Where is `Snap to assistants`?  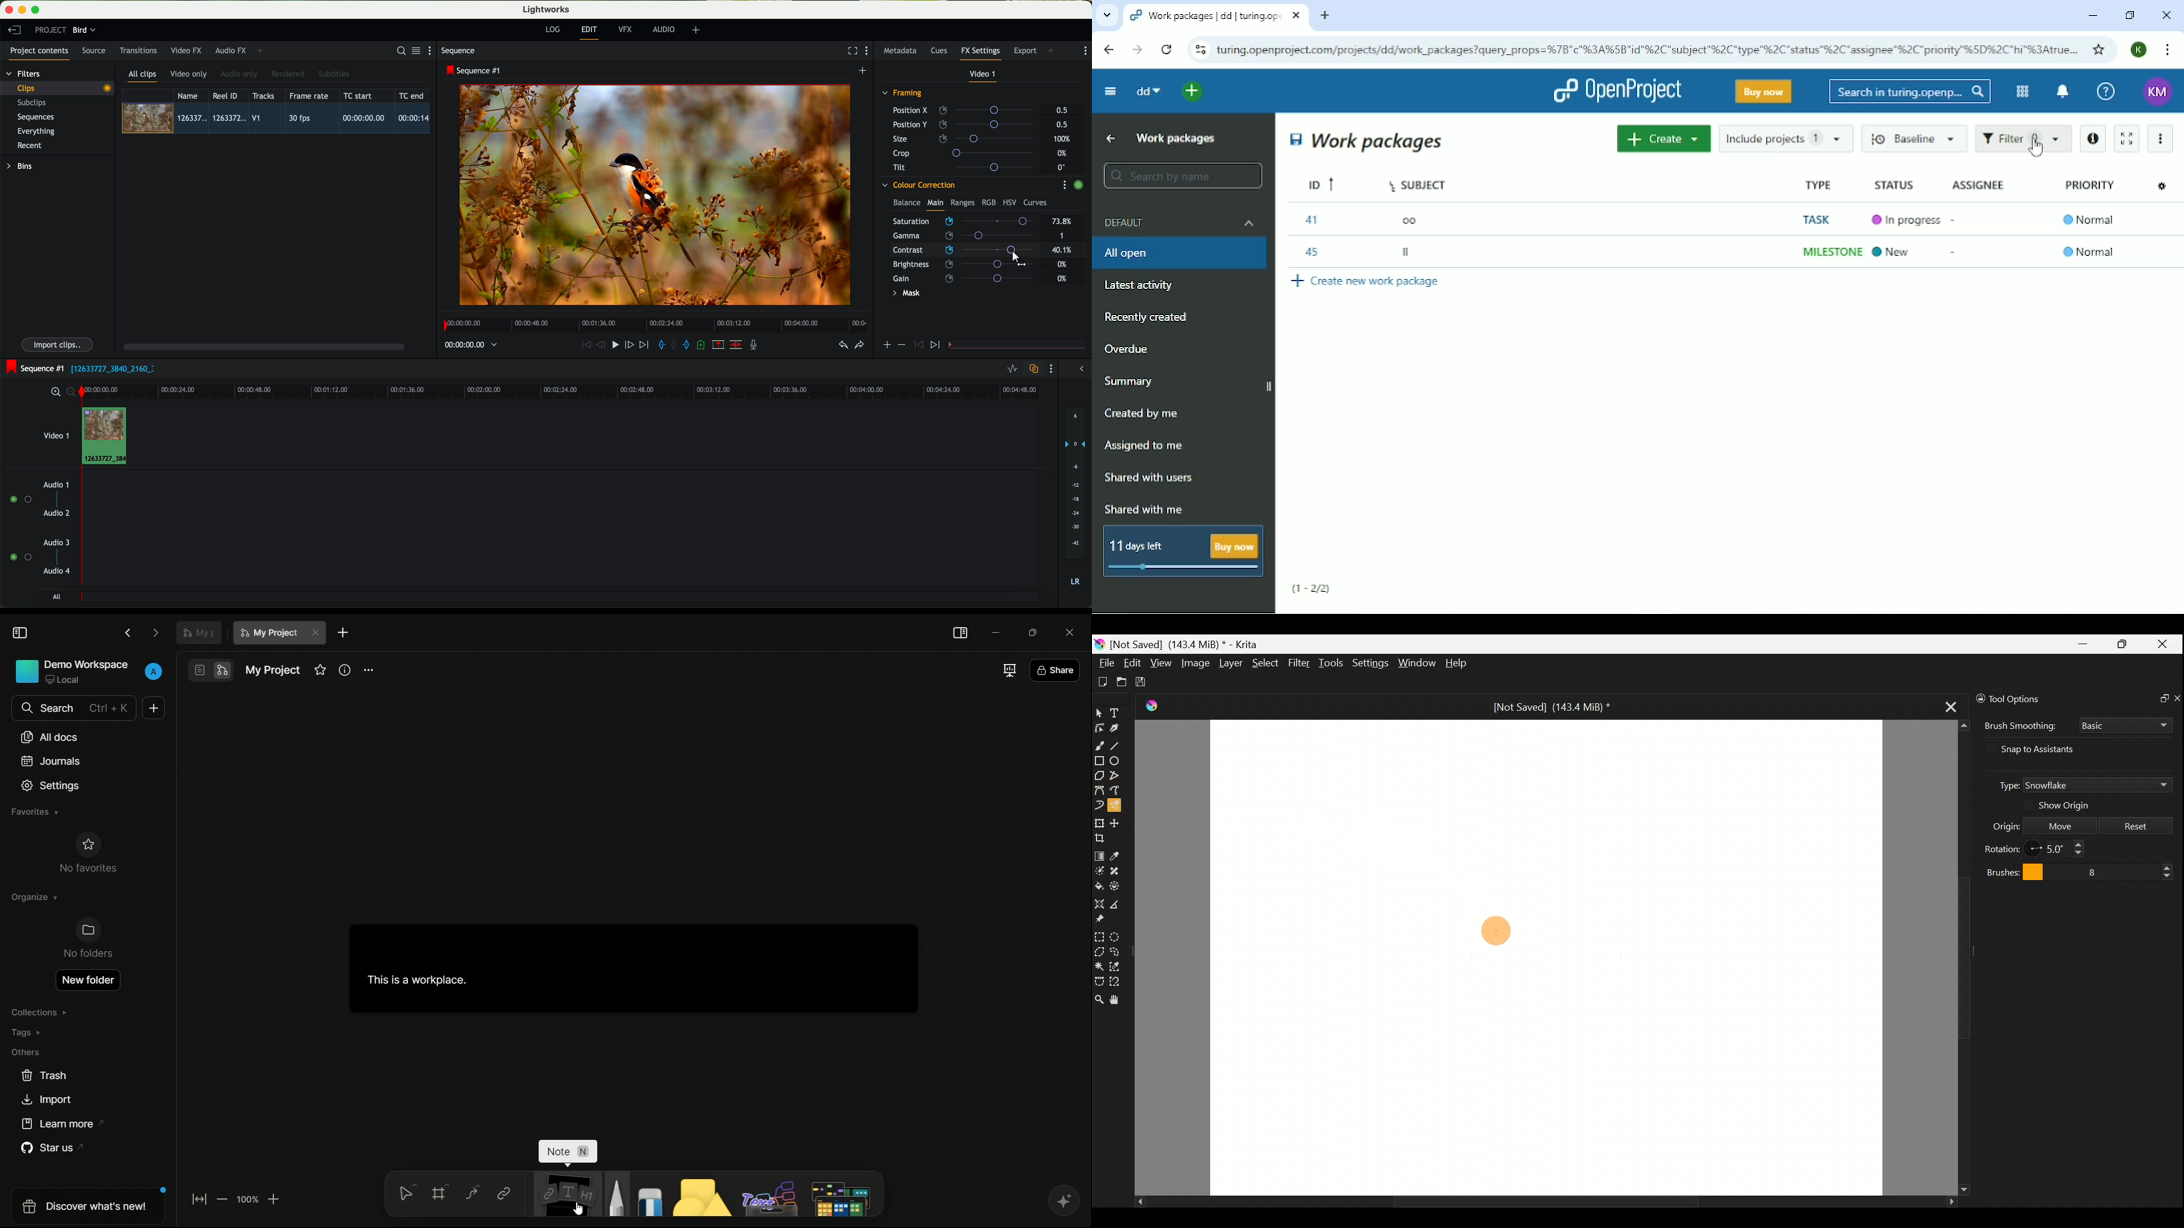 Snap to assistants is located at coordinates (2048, 749).